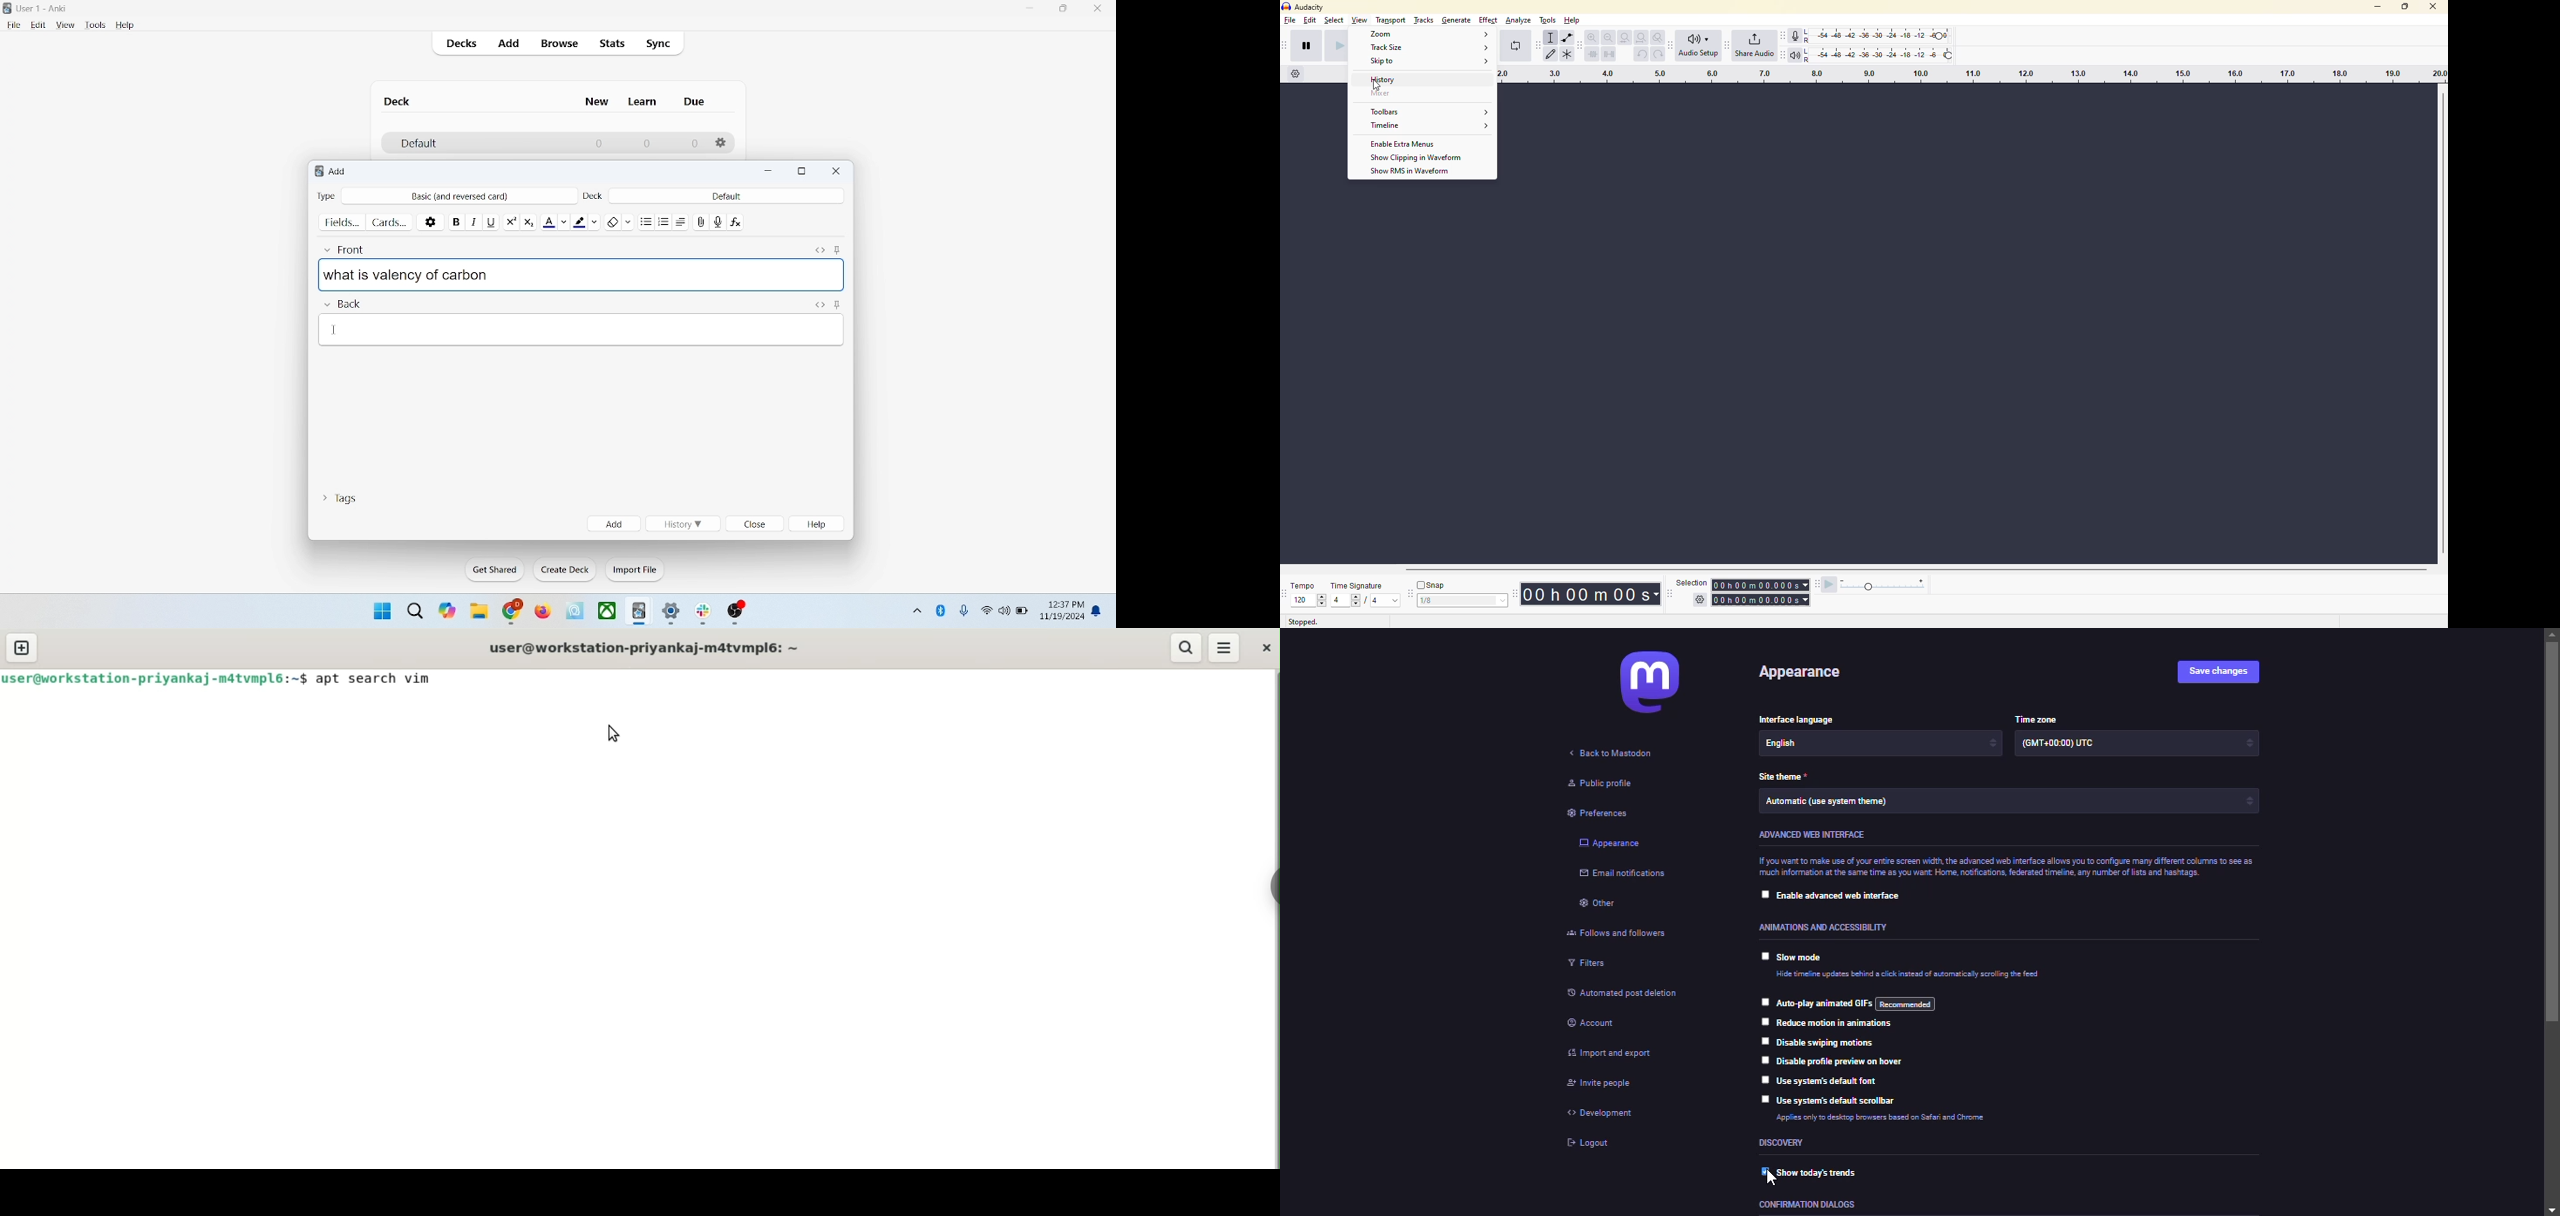 Image resolution: width=2576 pixels, height=1232 pixels. Describe the element at coordinates (1418, 172) in the screenshot. I see `show rms in waveform` at that location.